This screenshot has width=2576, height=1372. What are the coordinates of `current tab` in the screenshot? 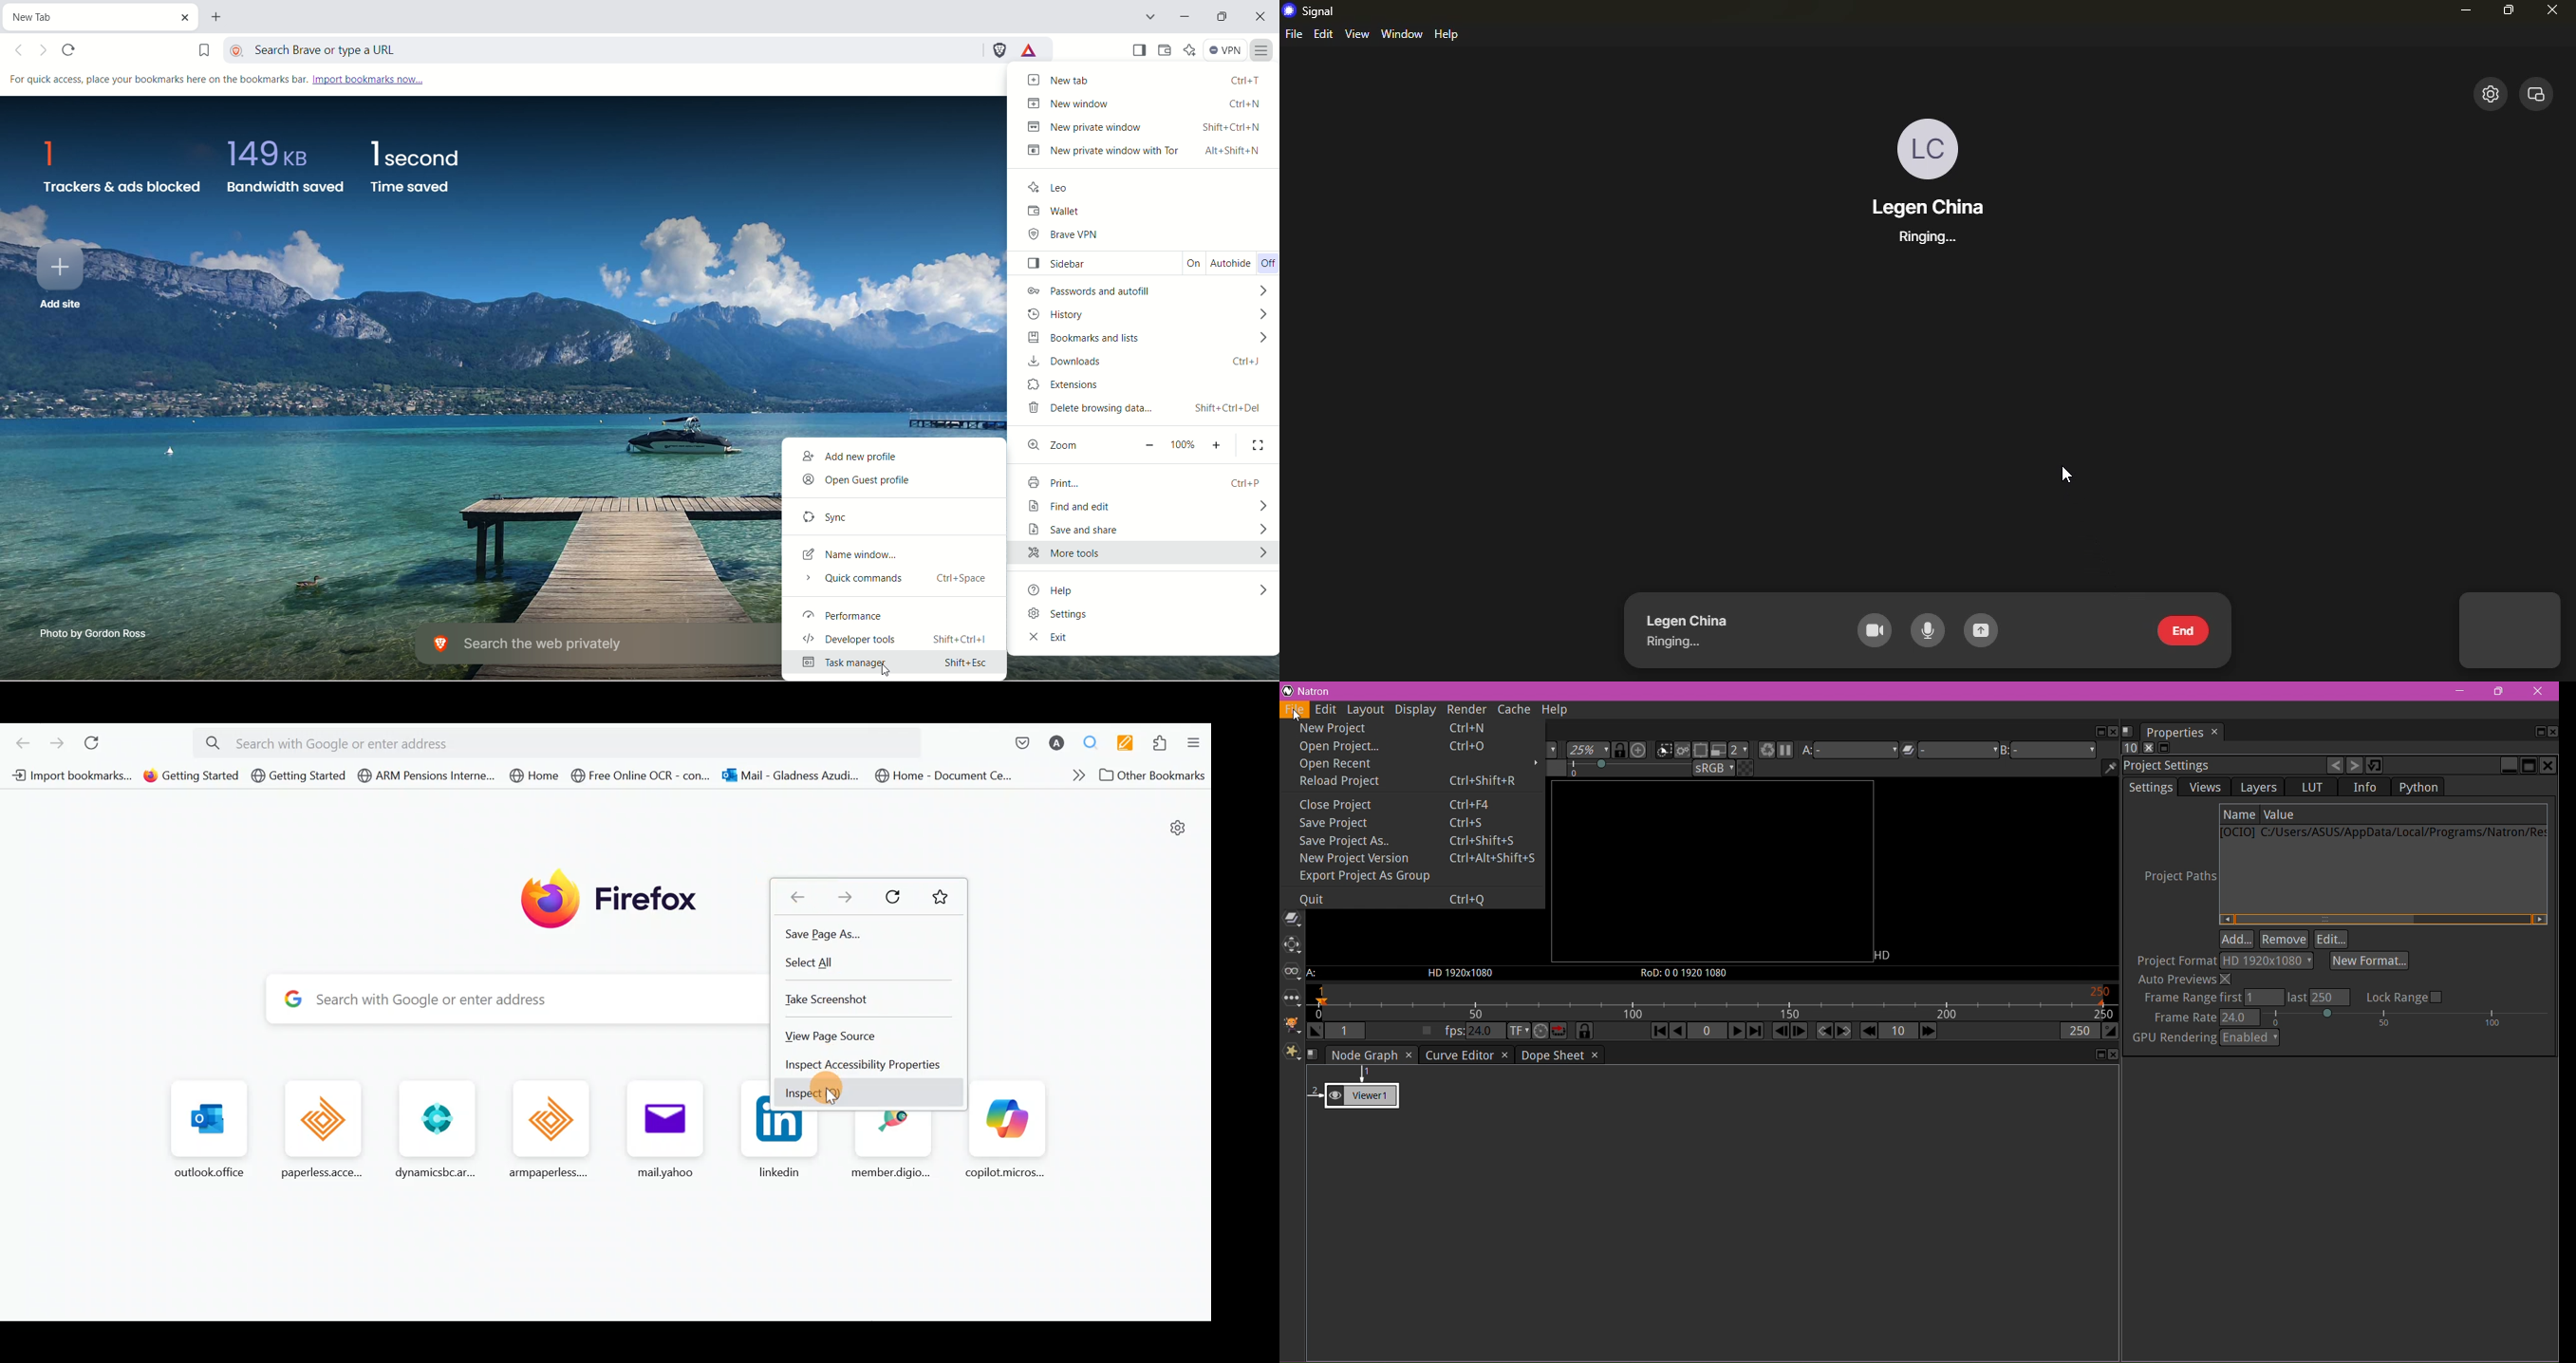 It's located at (83, 17).